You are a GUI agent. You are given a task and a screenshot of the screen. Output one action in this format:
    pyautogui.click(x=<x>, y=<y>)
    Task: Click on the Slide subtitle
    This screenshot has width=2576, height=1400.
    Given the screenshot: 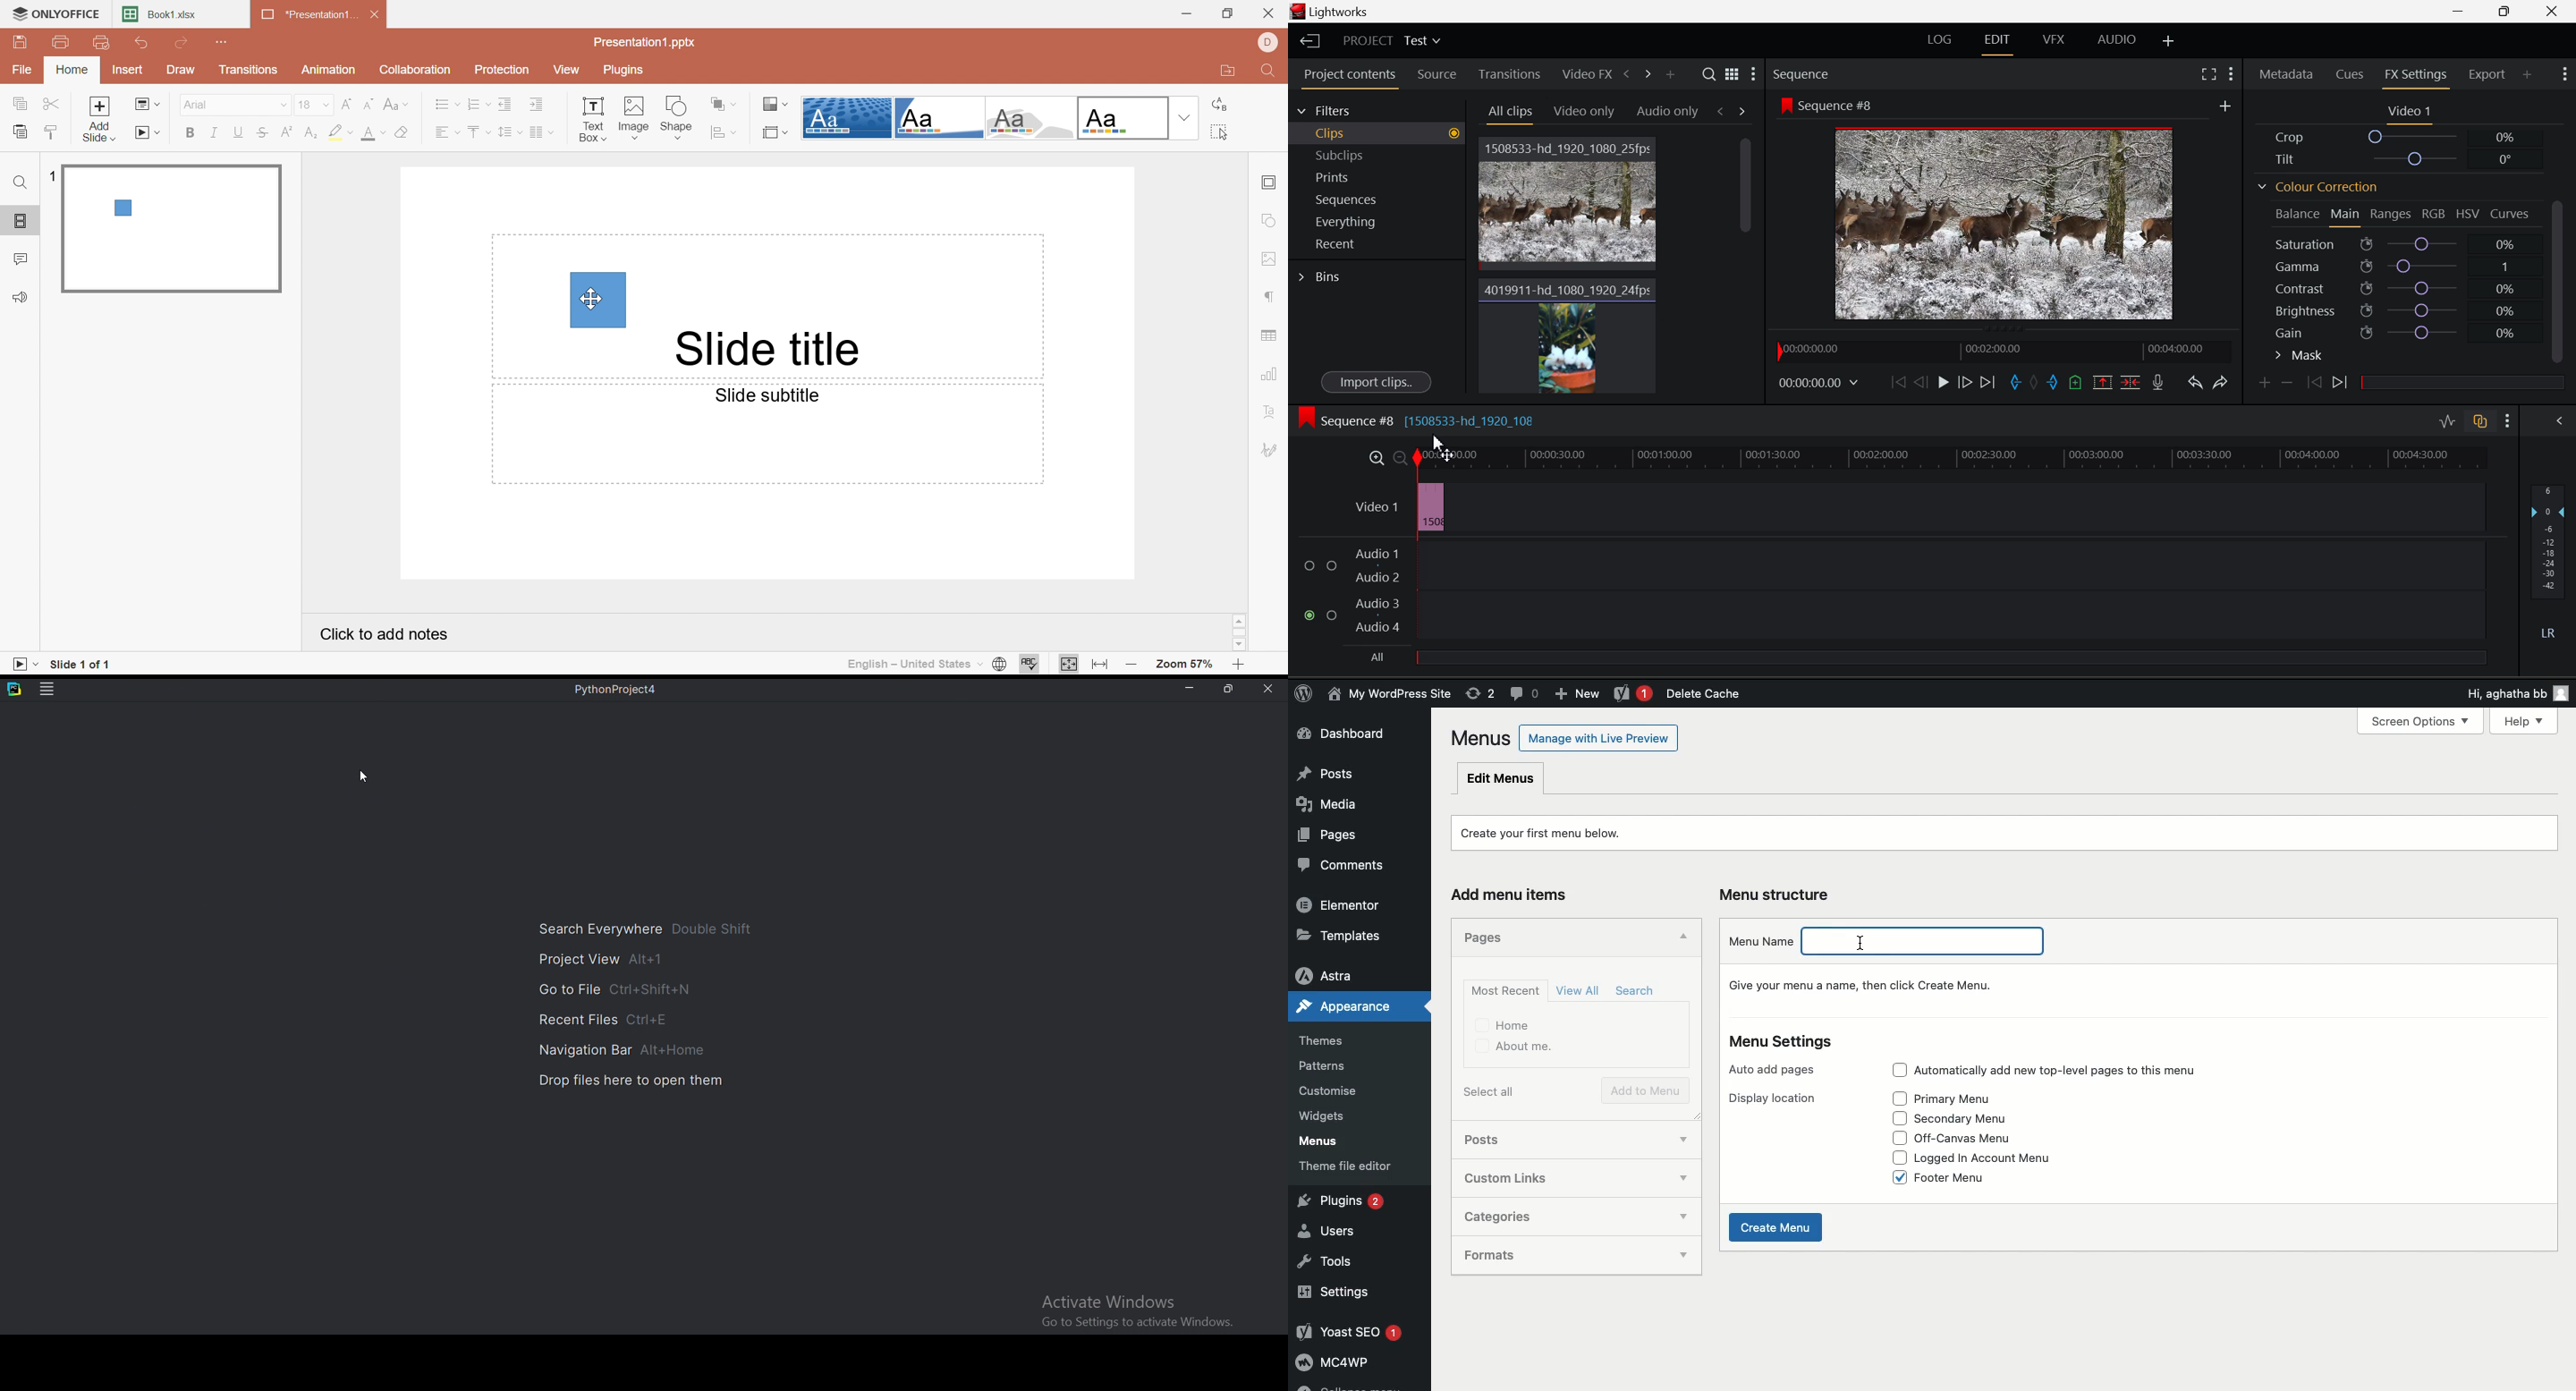 What is the action you would take?
    pyautogui.click(x=773, y=397)
    